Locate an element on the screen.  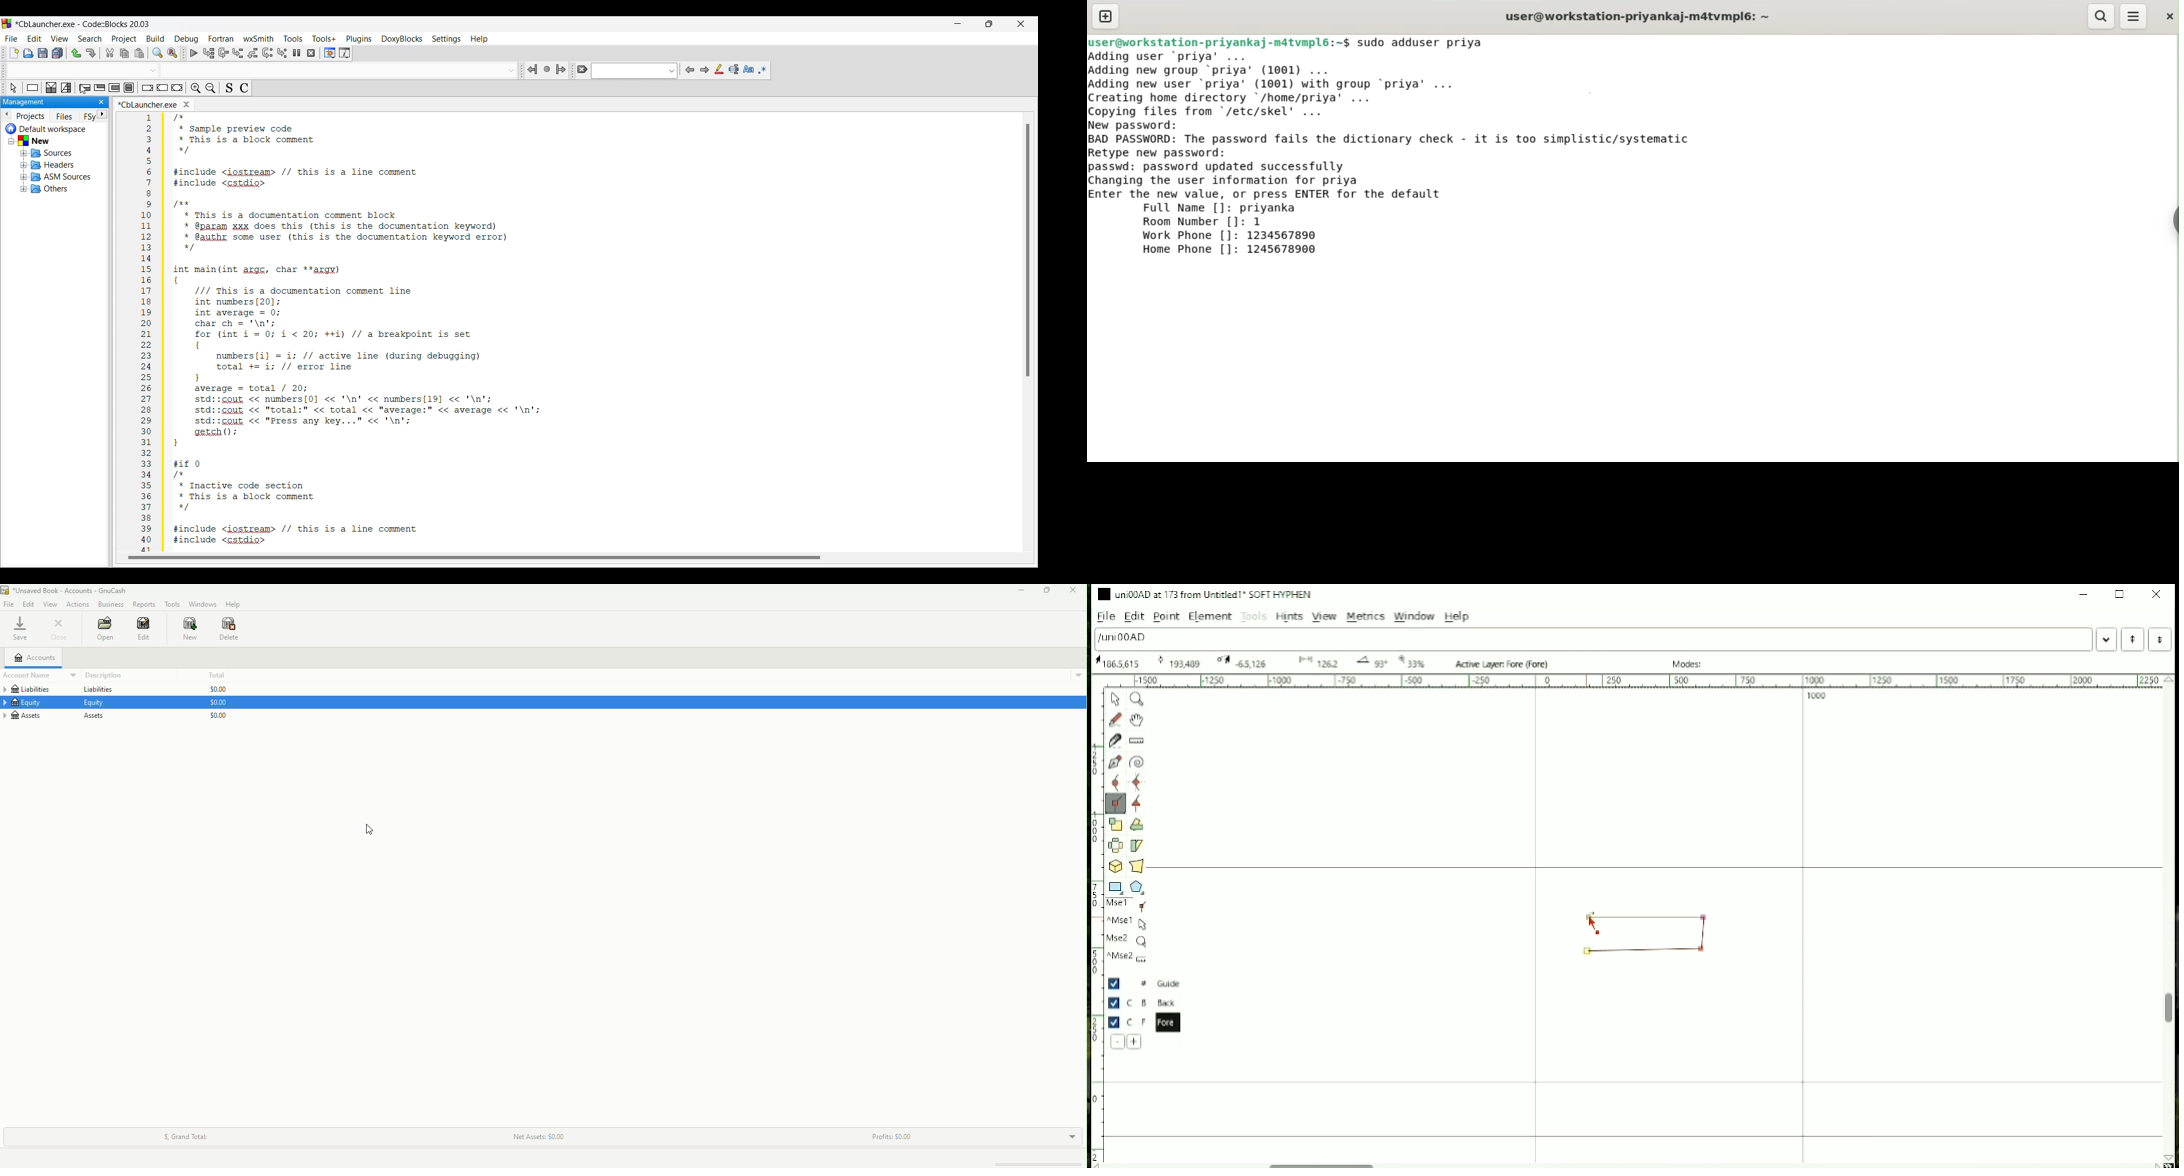
Add a curve point is located at coordinates (1115, 782).